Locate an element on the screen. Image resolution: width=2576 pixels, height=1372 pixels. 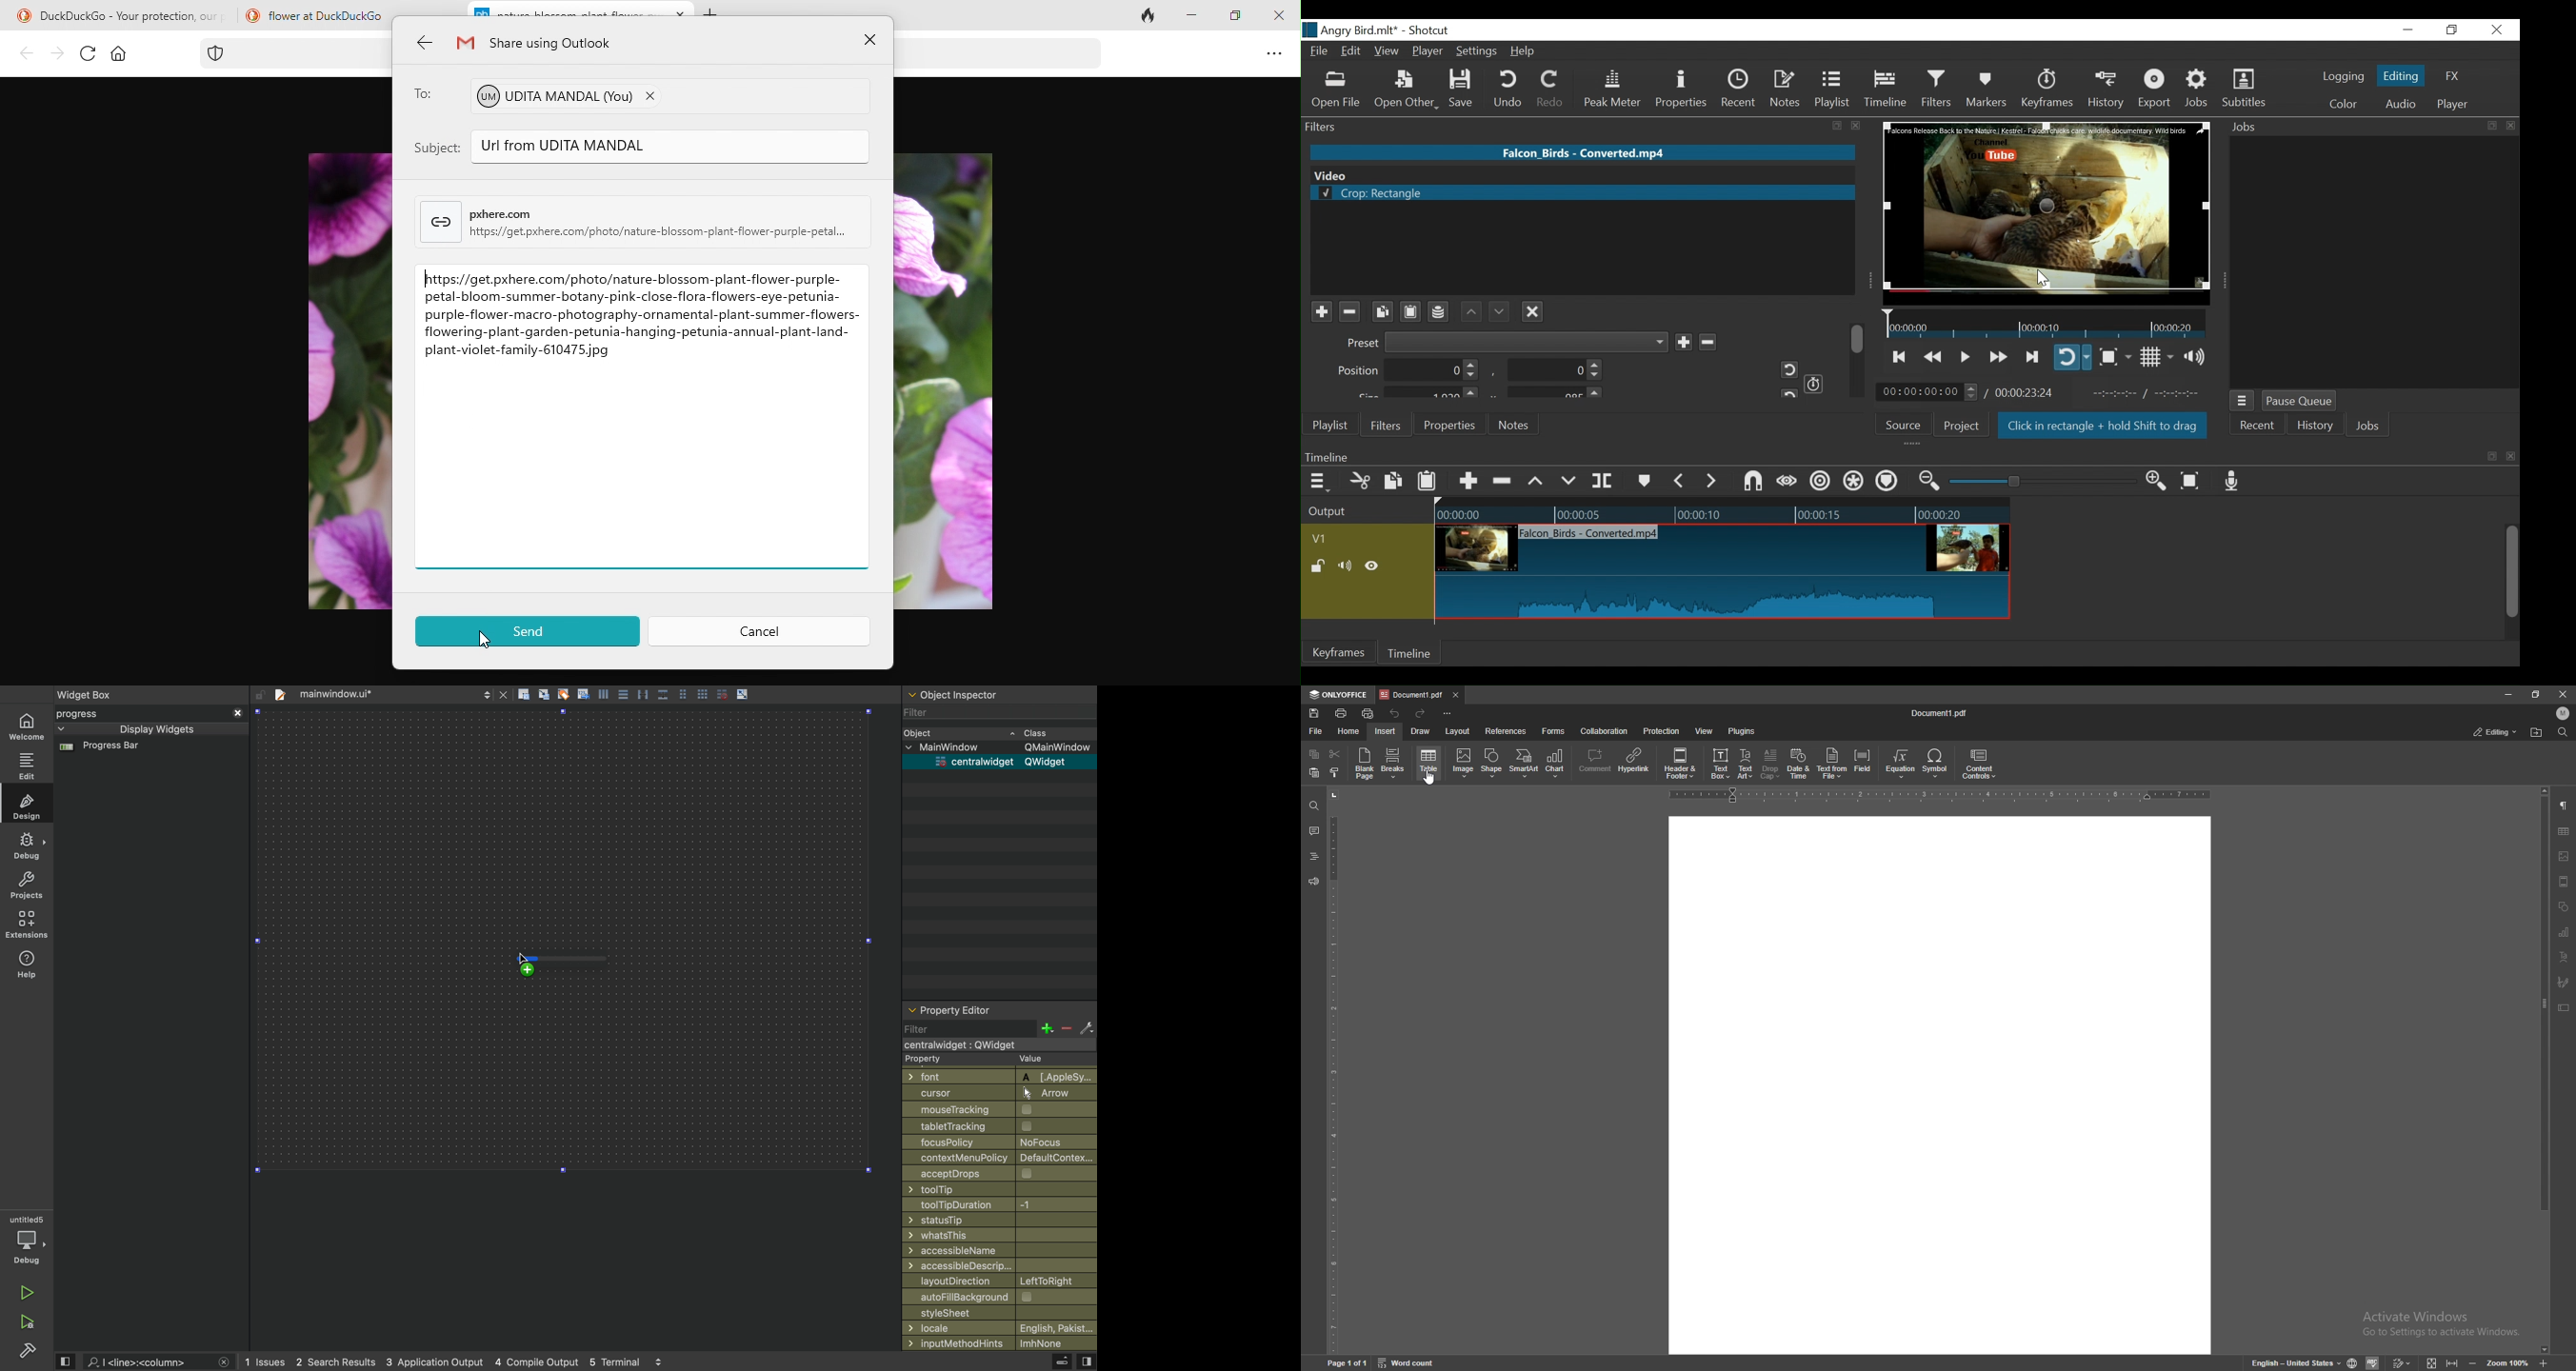
accessible descrip is located at coordinates (987, 1266).